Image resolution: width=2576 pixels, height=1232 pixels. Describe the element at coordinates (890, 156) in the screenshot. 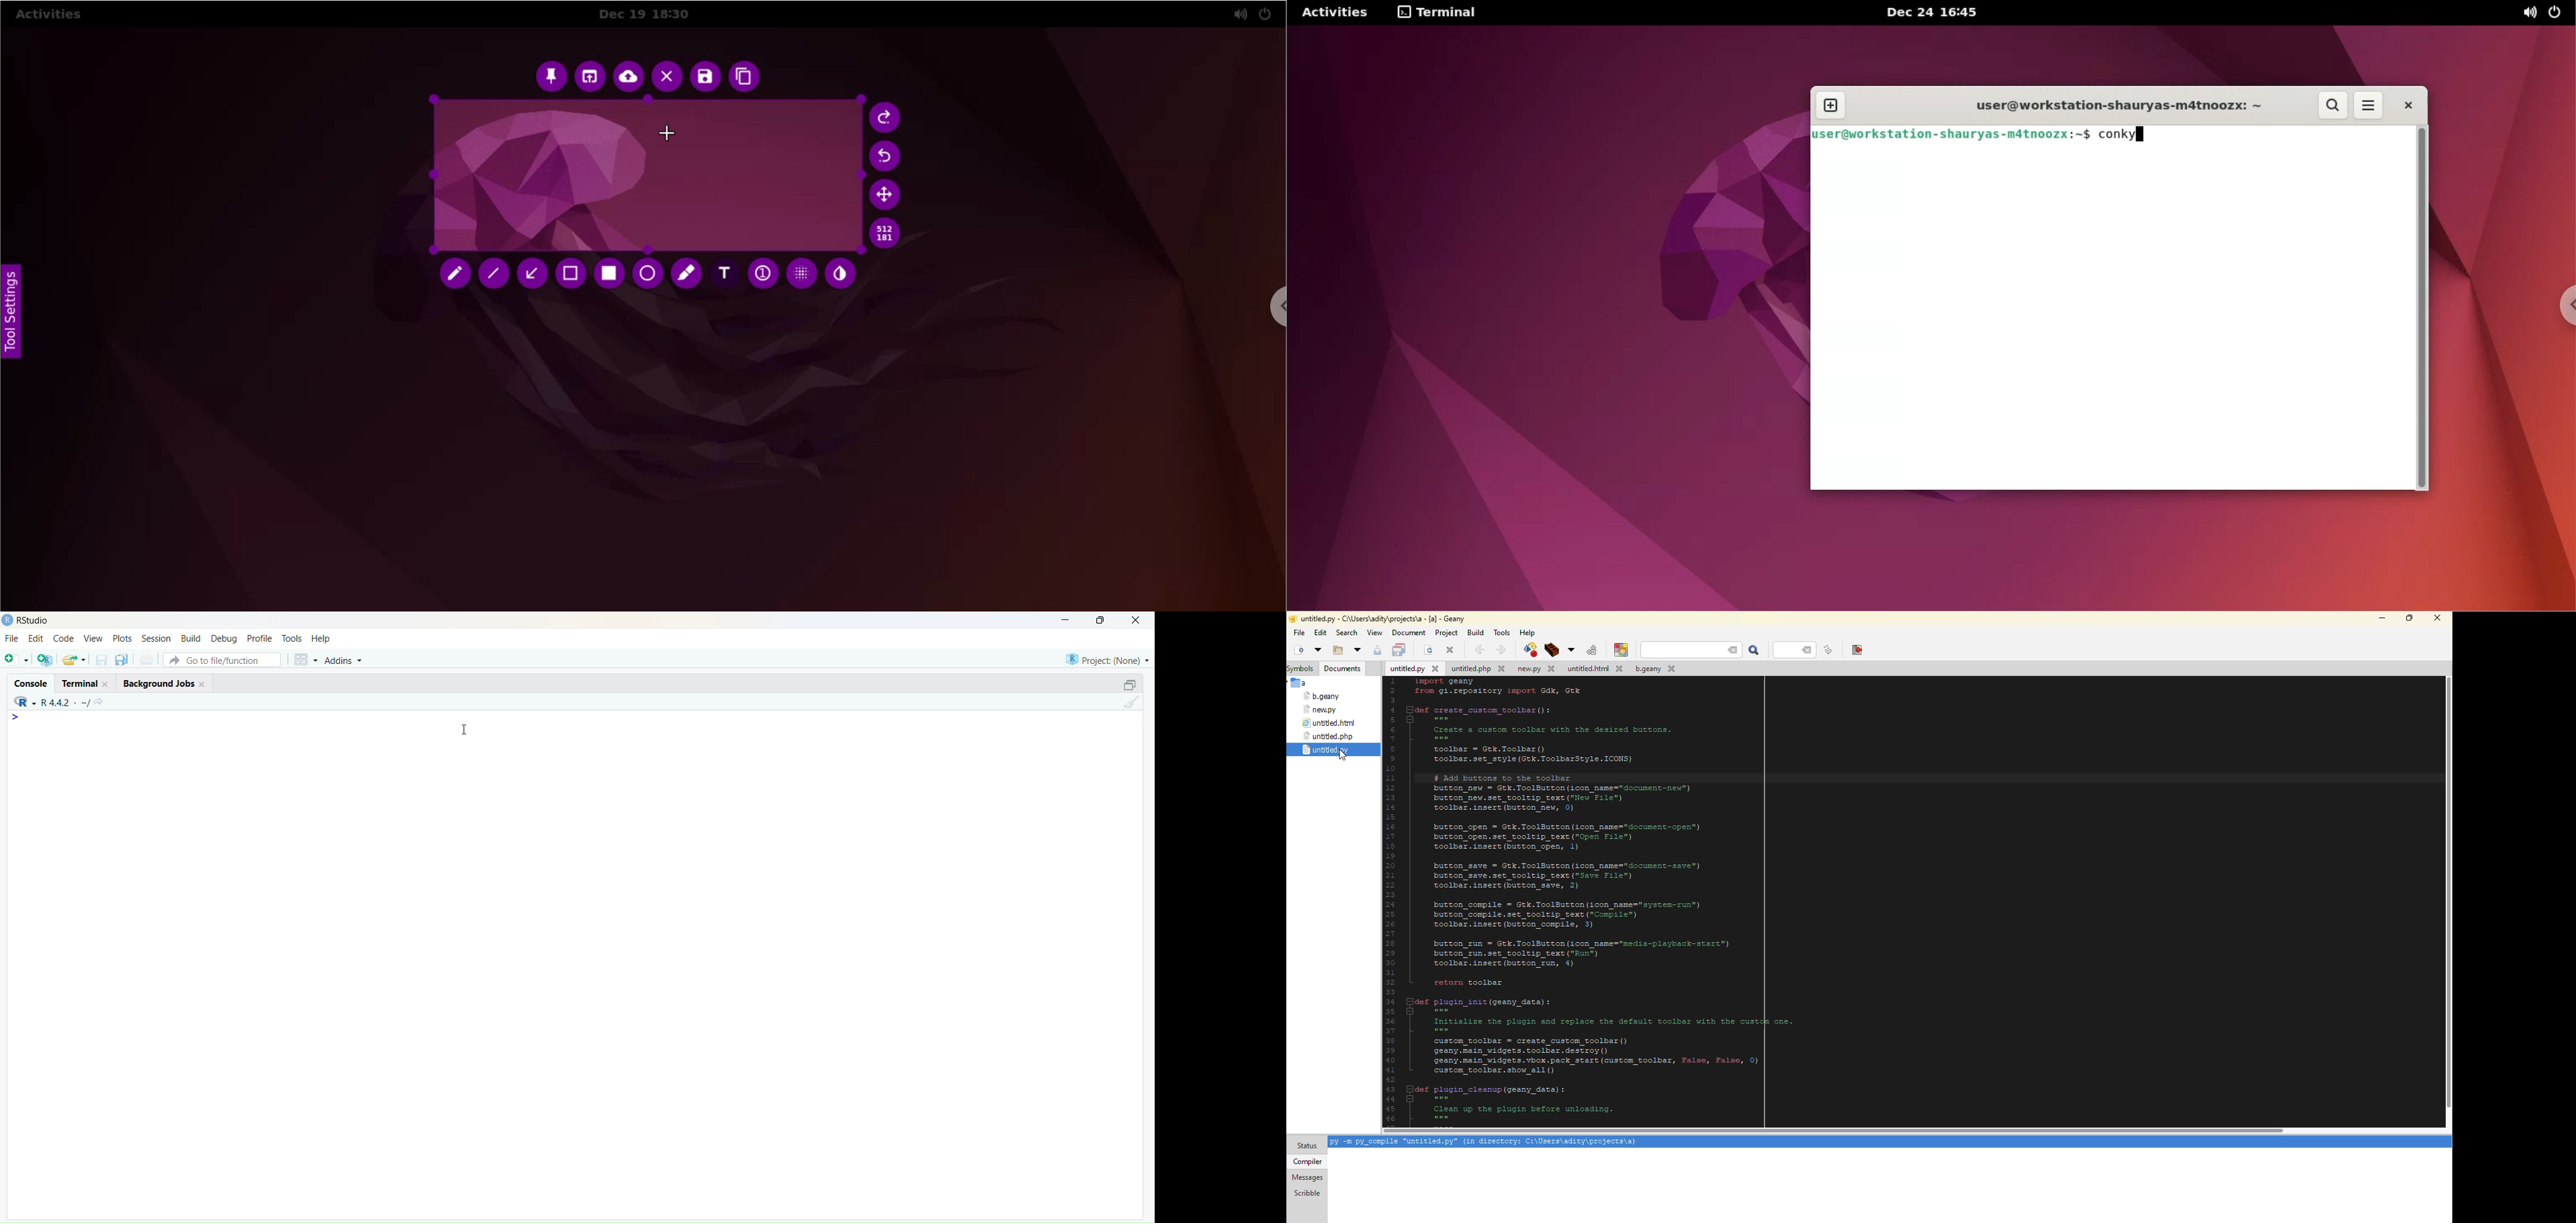

I see `undo` at that location.